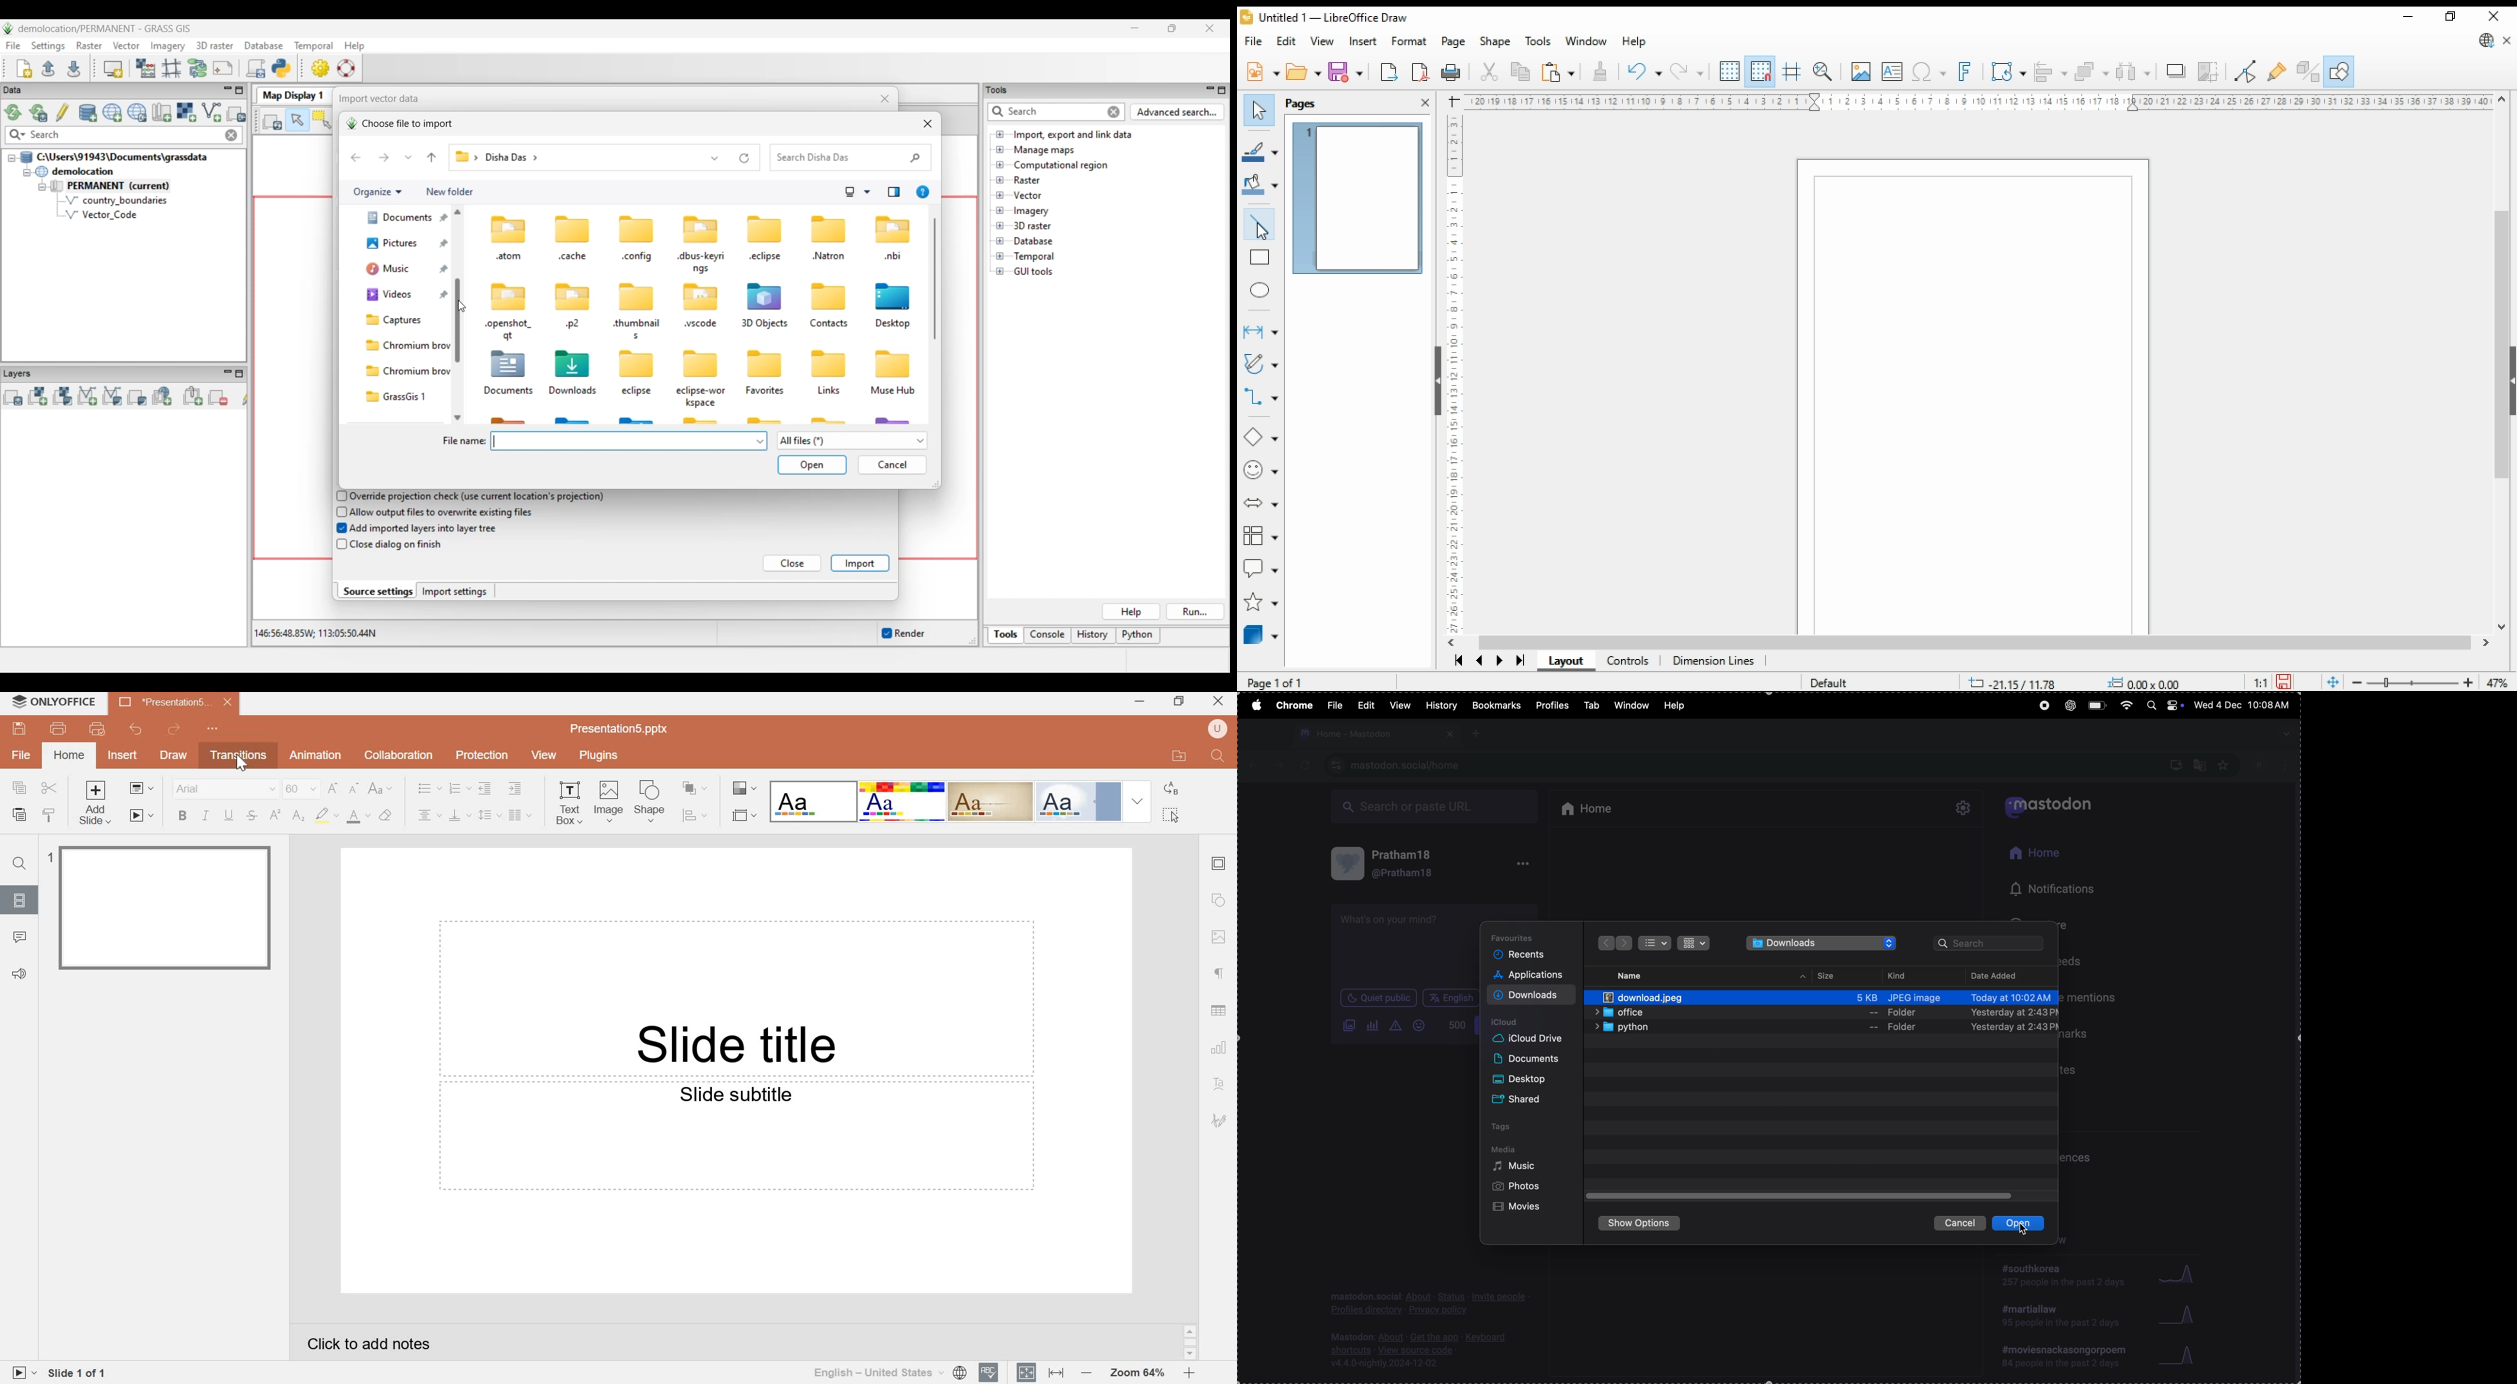 This screenshot has height=1400, width=2520. Describe the element at coordinates (1190, 1331) in the screenshot. I see `scroll up` at that location.